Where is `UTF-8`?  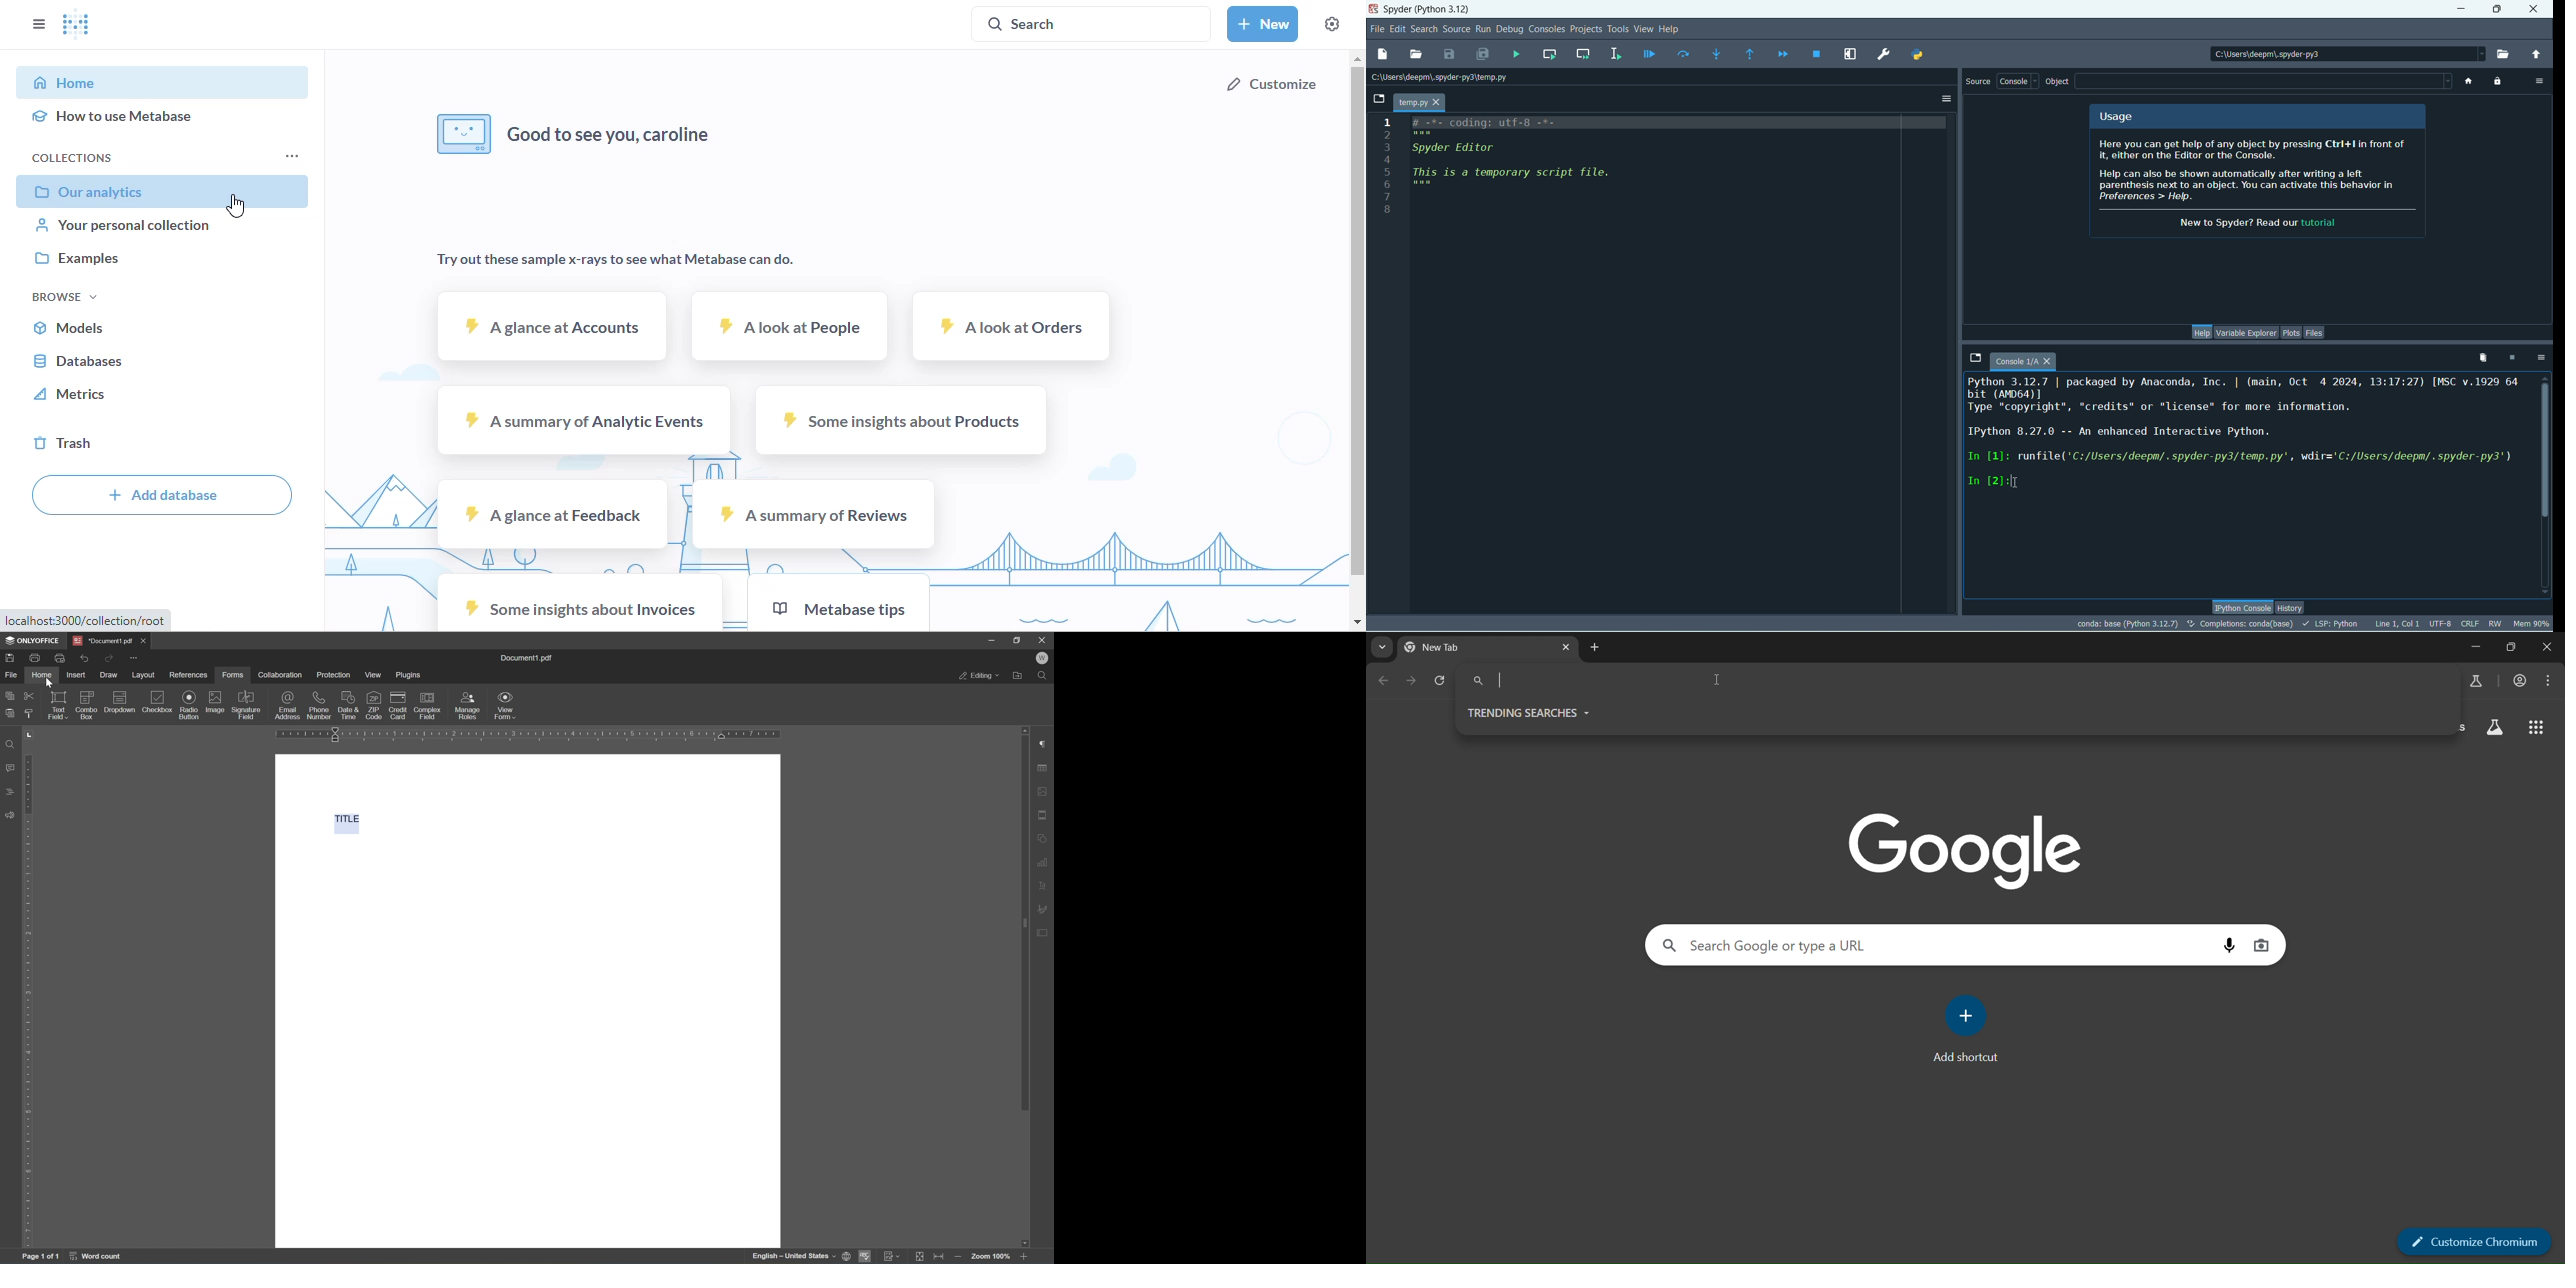
UTF-8 is located at coordinates (2441, 623).